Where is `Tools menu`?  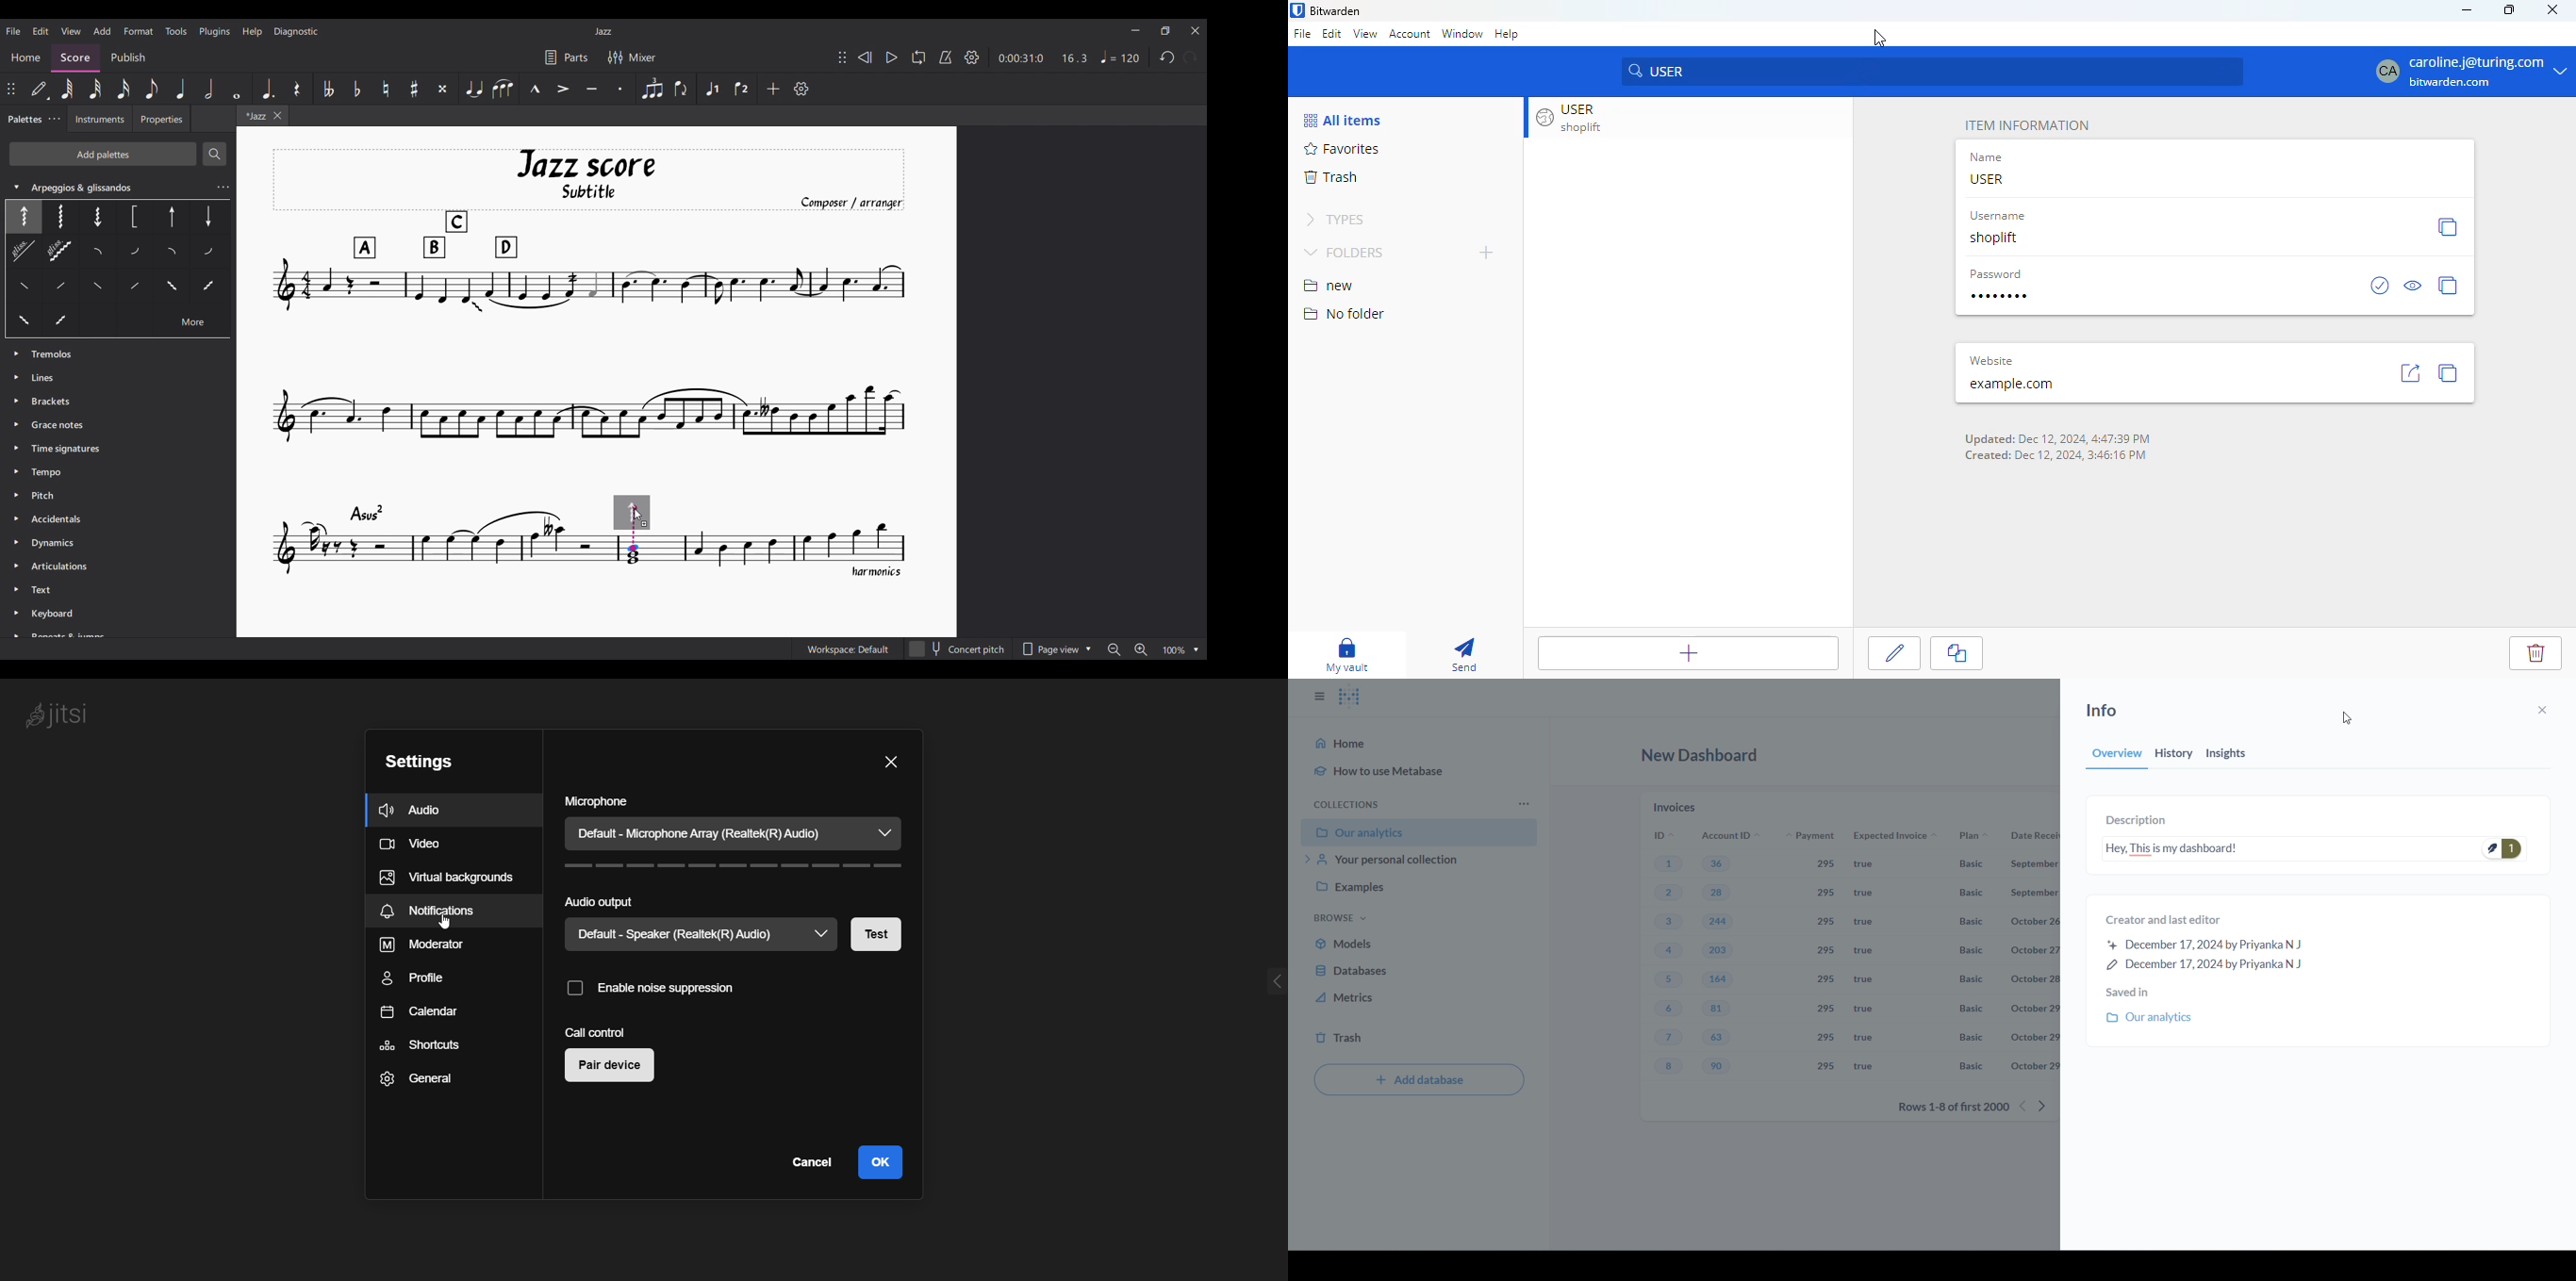 Tools menu is located at coordinates (175, 31).